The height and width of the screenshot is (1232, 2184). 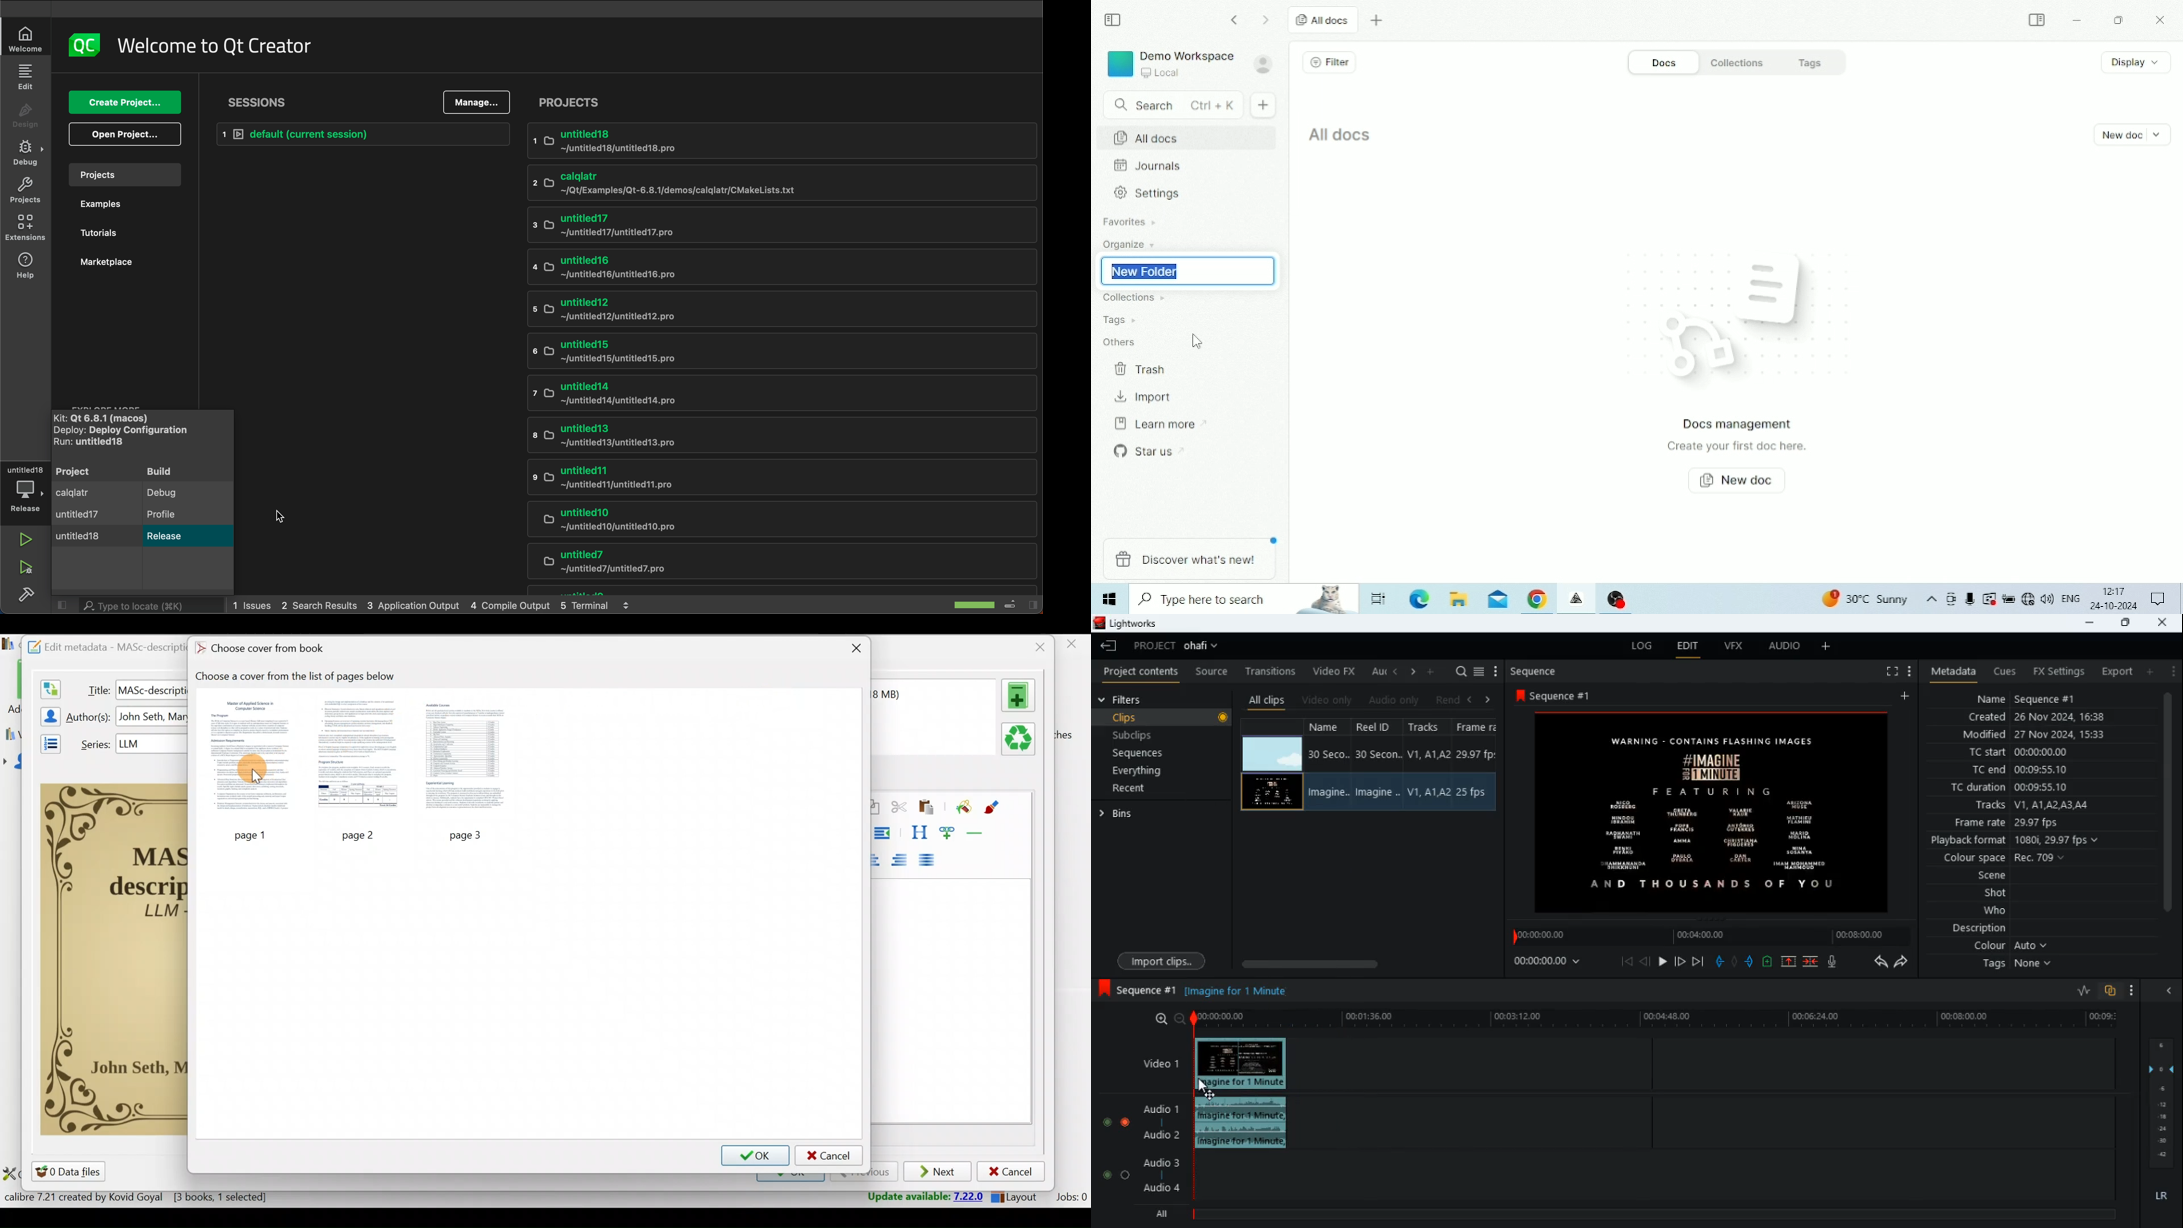 What do you see at coordinates (140, 604) in the screenshot?
I see `search` at bounding box center [140, 604].